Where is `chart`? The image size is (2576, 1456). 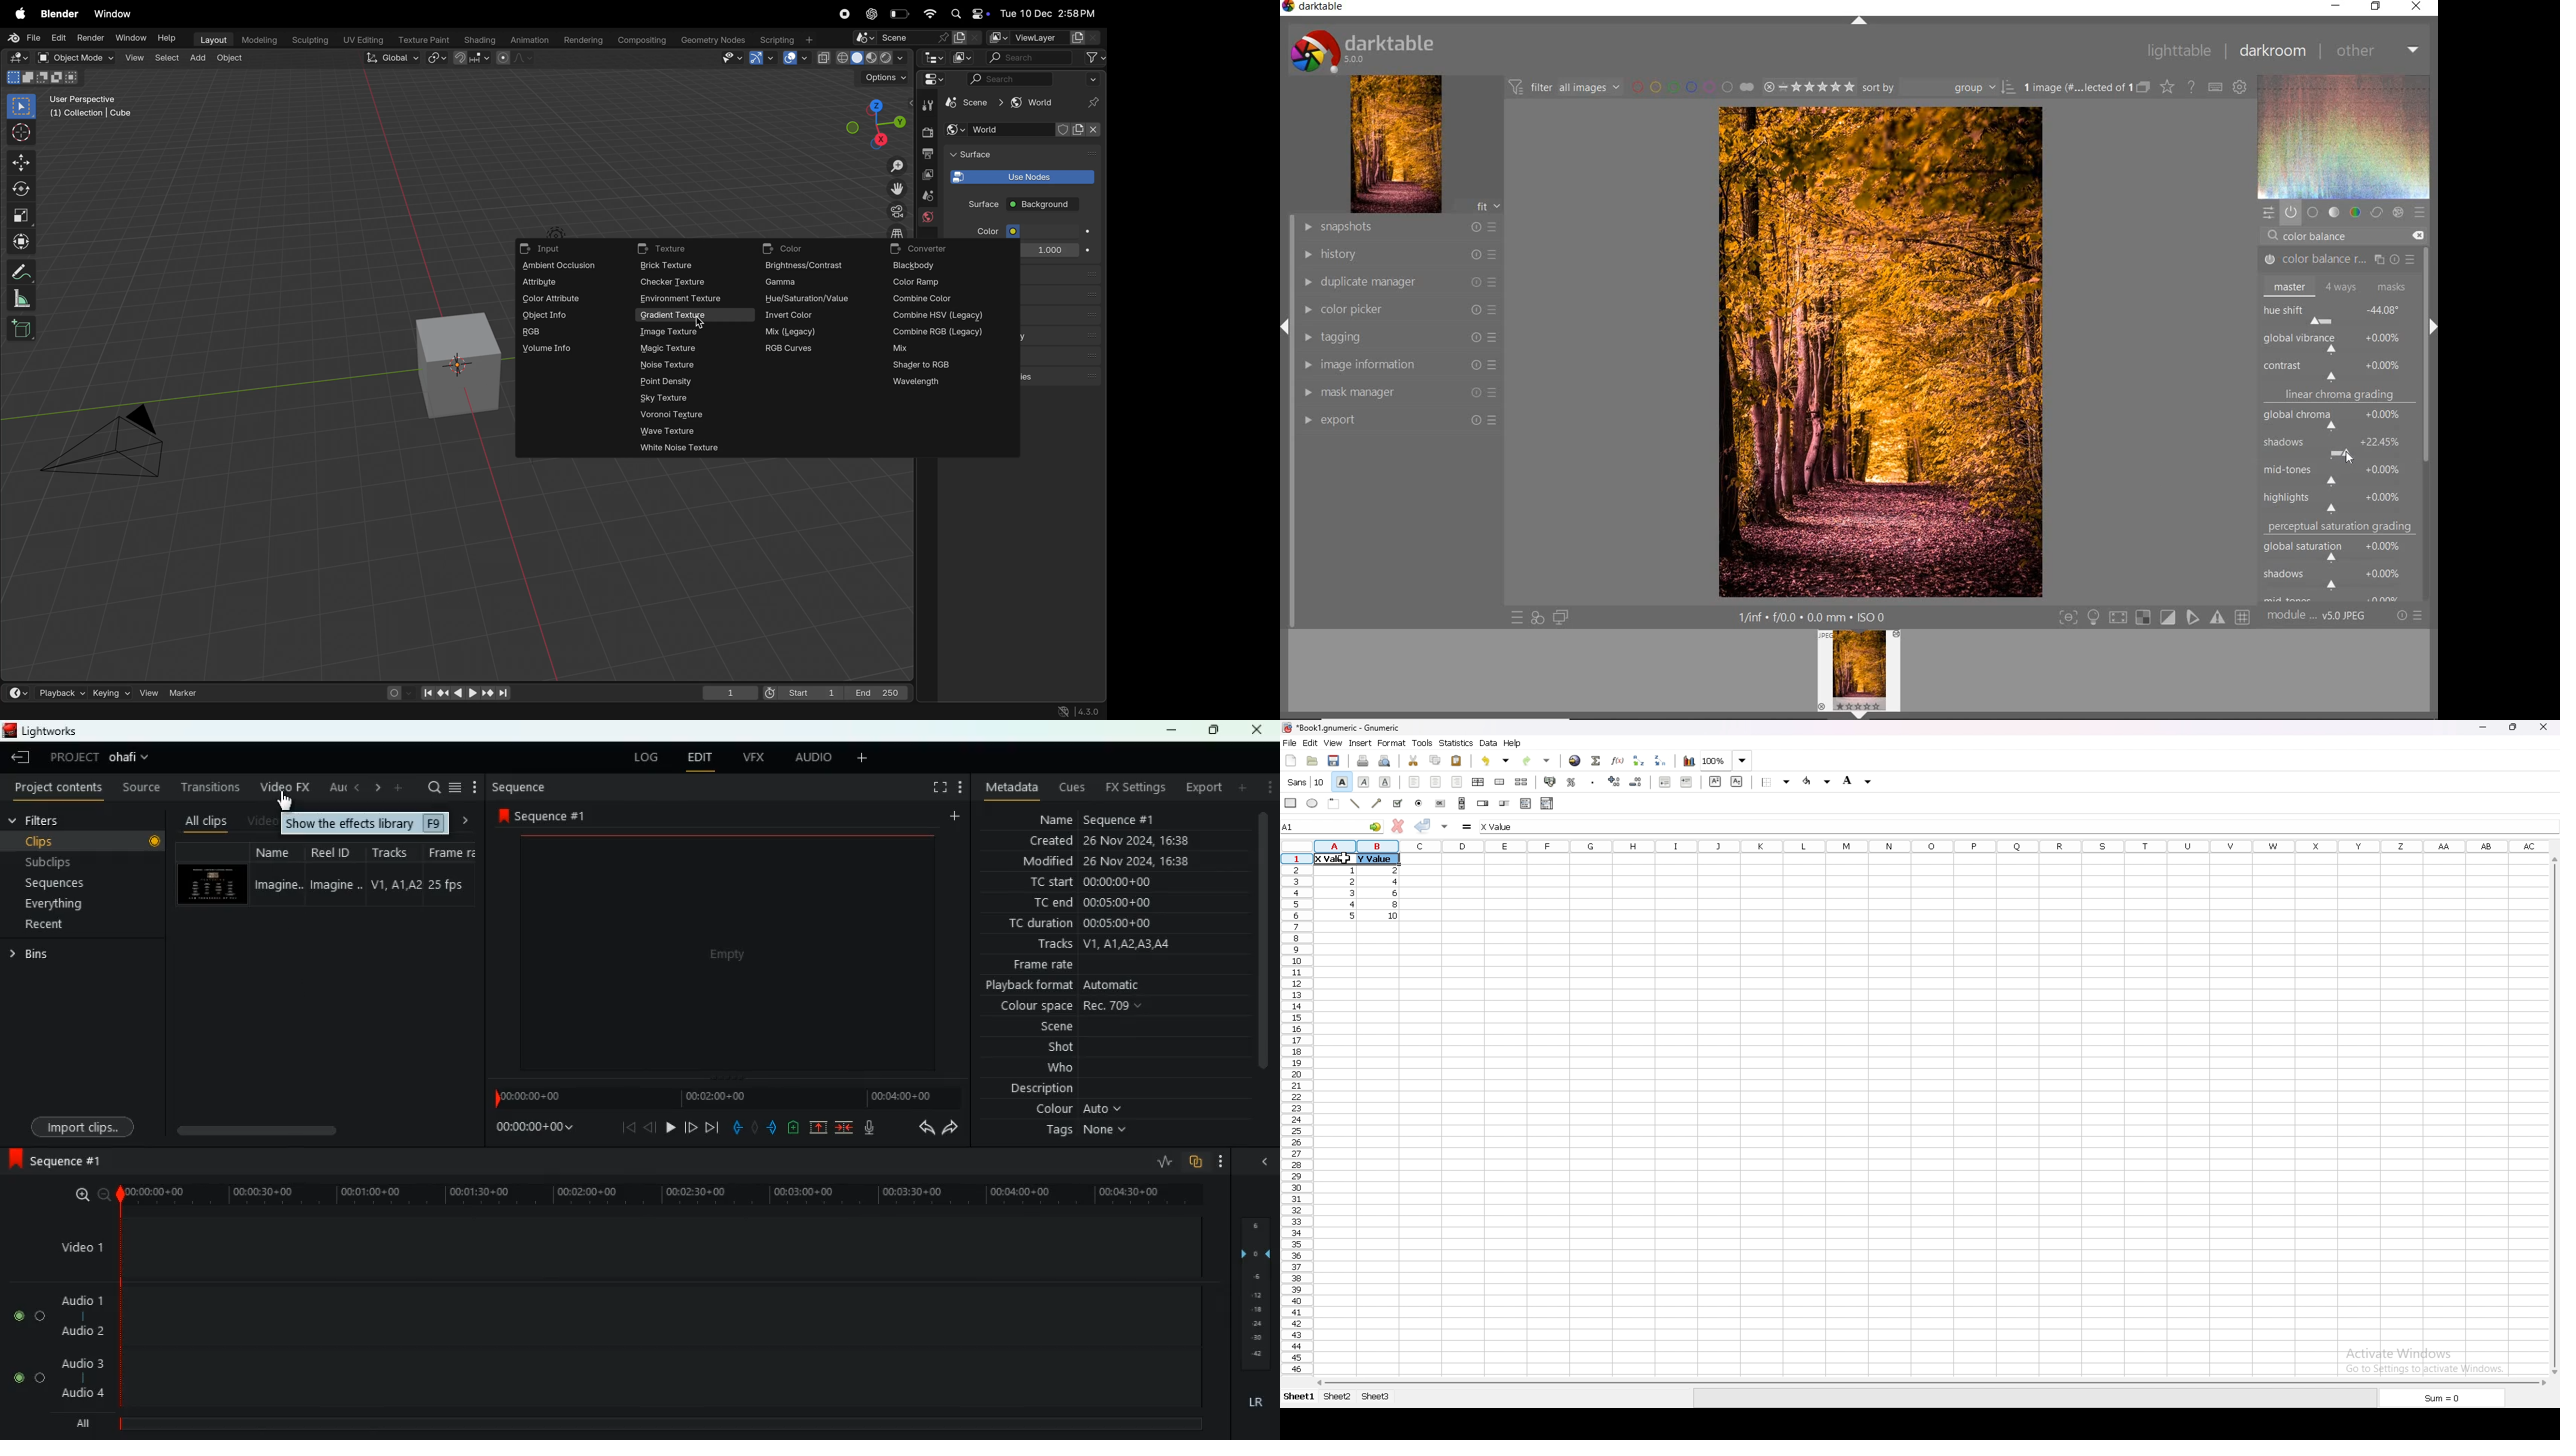
chart is located at coordinates (1689, 761).